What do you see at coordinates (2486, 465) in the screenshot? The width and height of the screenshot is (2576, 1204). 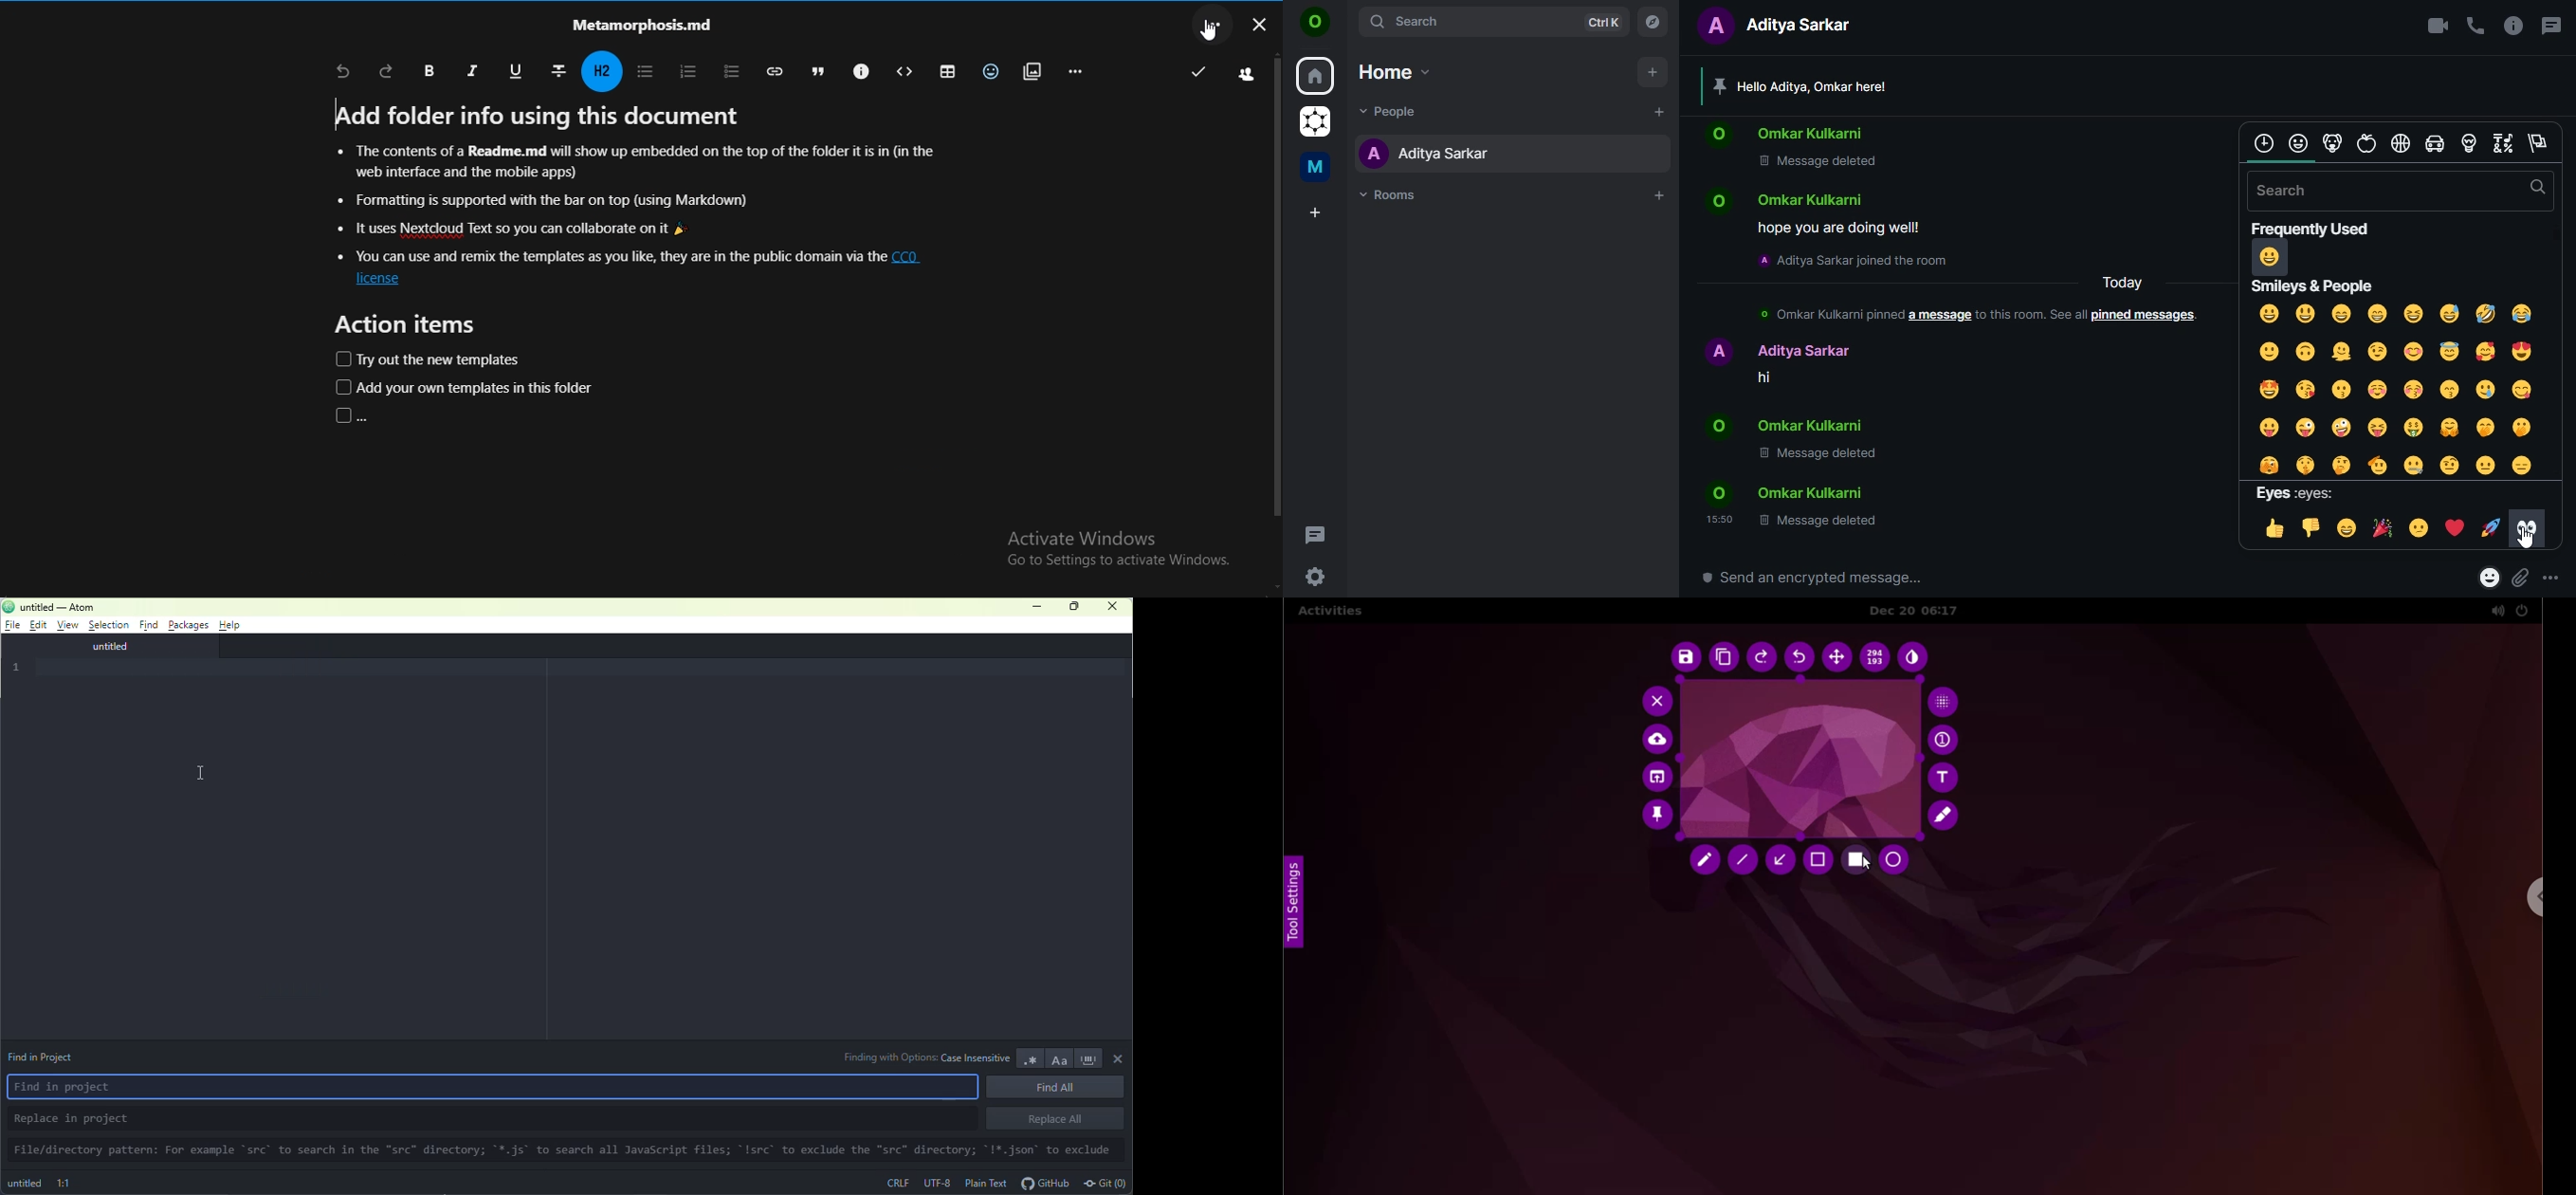 I see `neutral face` at bounding box center [2486, 465].